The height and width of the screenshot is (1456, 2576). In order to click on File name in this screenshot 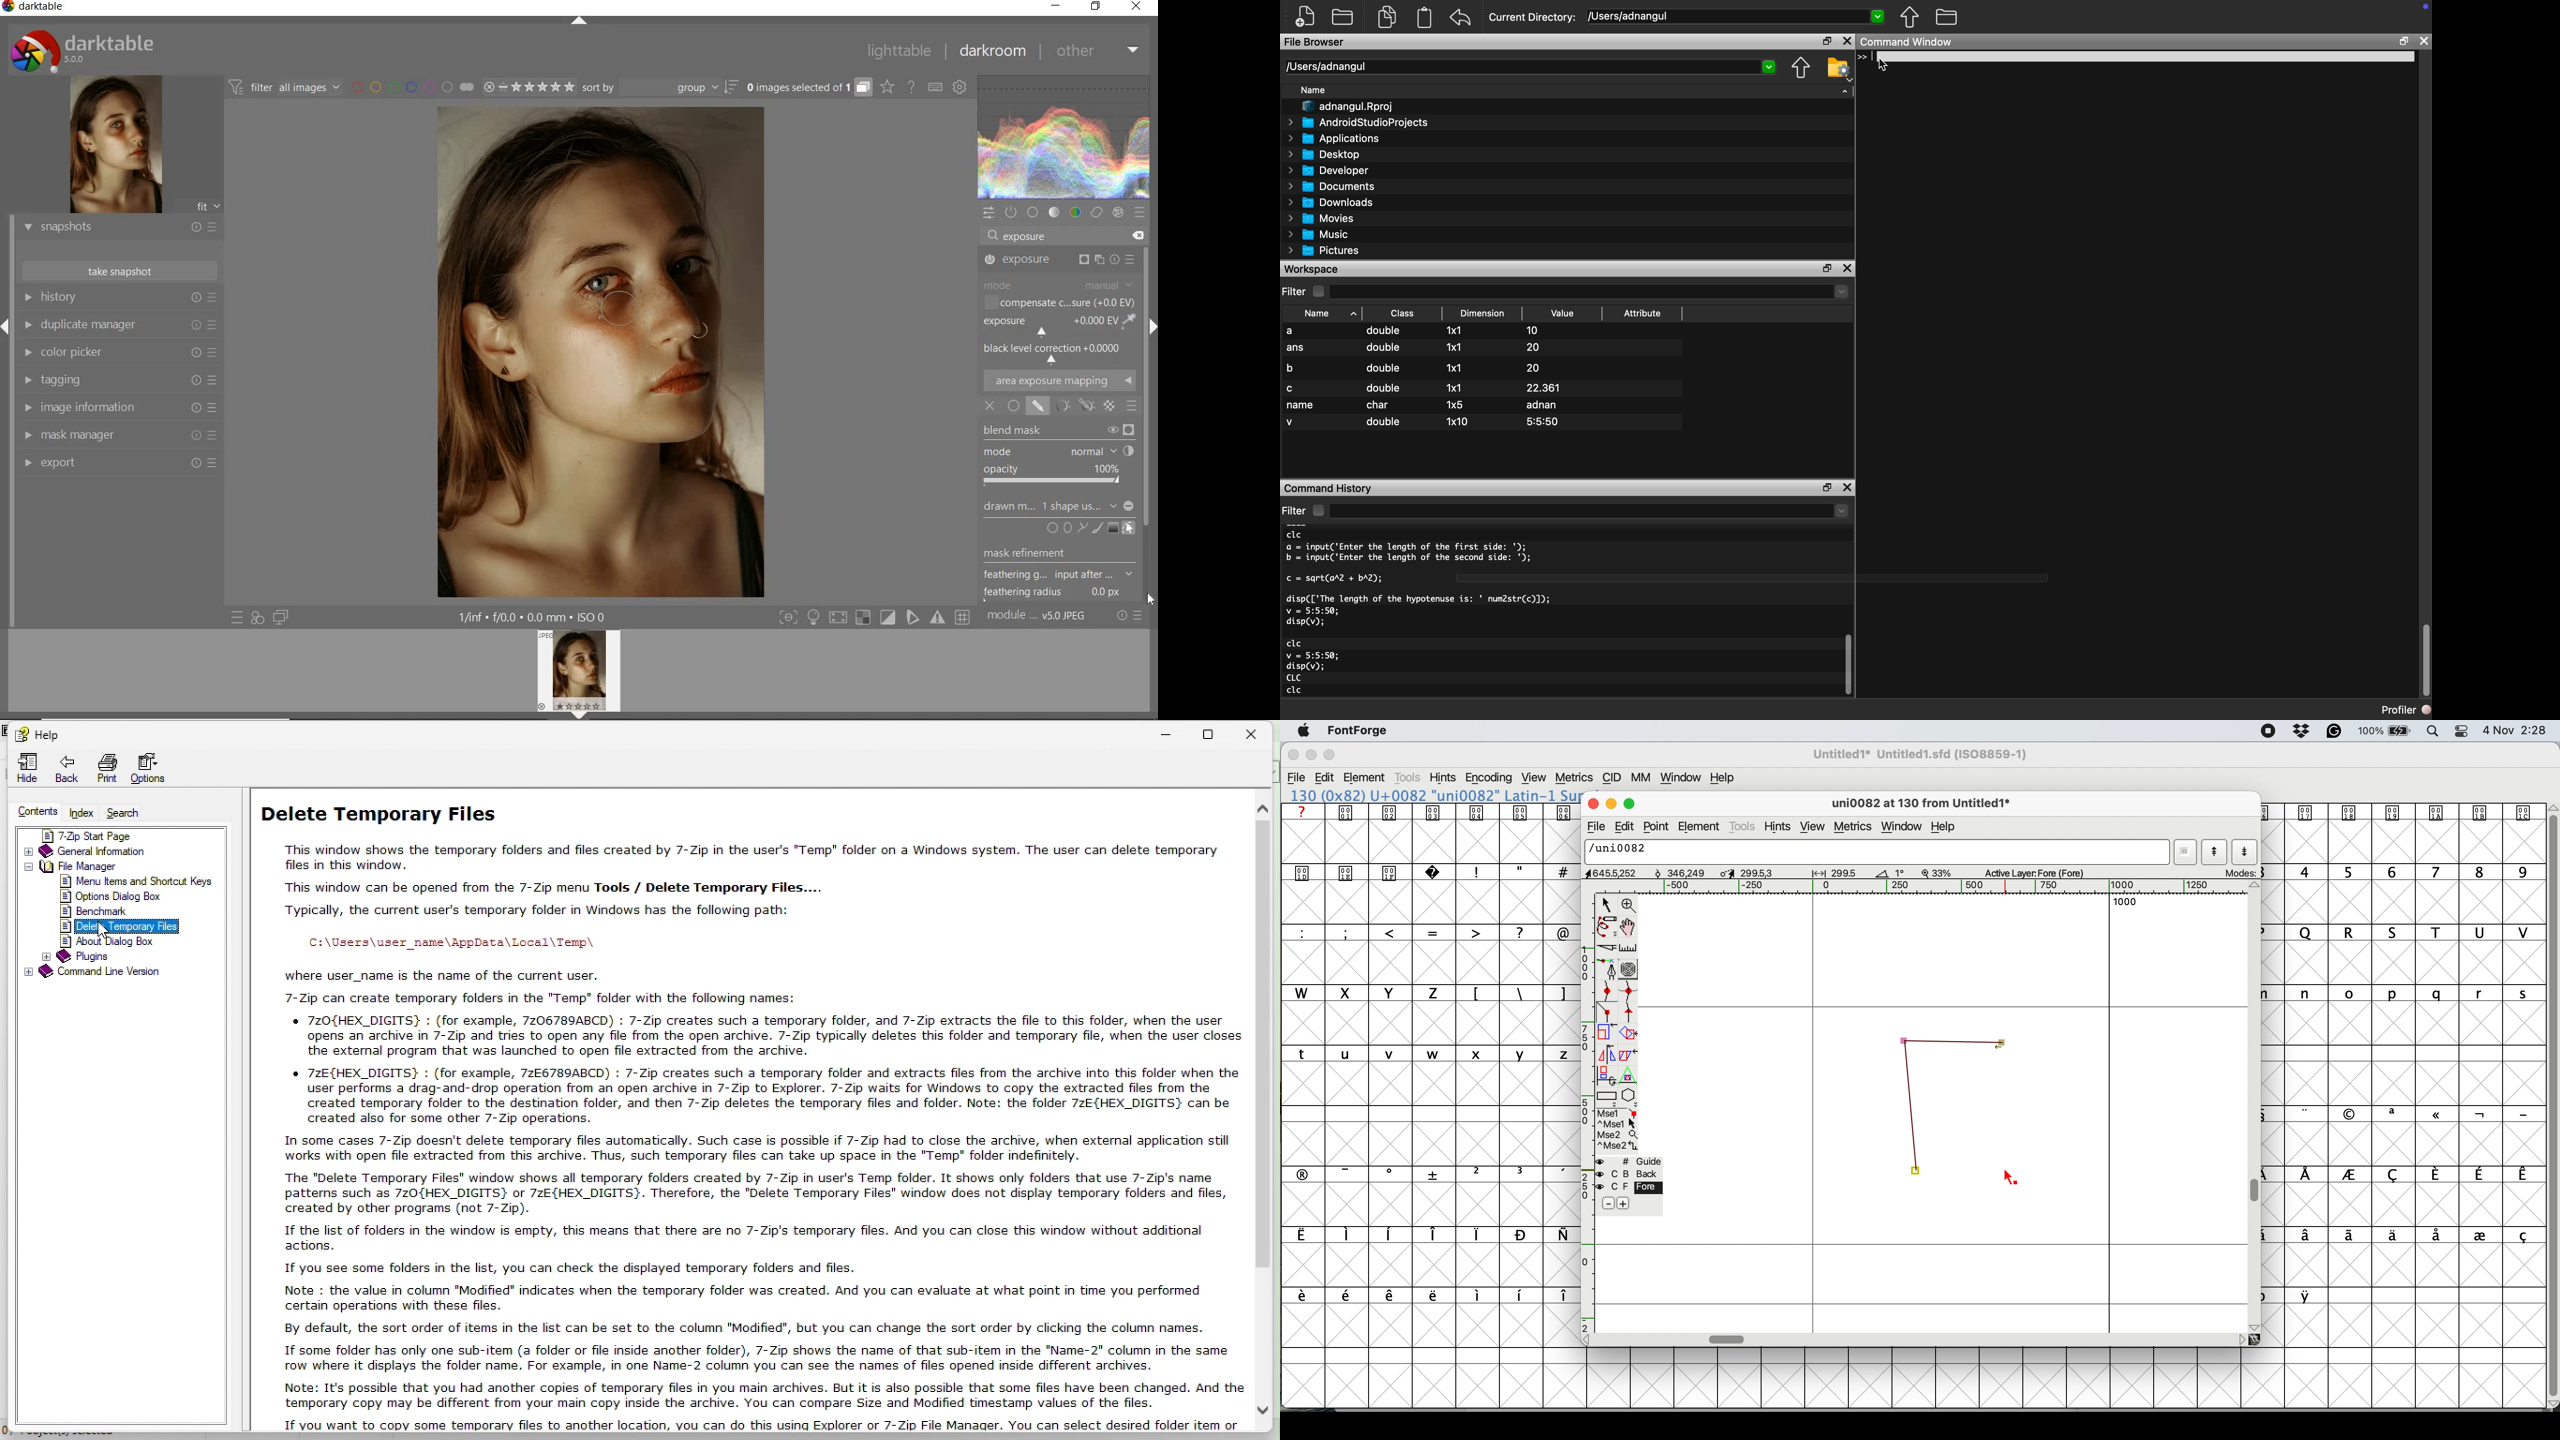, I will do `click(1917, 754)`.